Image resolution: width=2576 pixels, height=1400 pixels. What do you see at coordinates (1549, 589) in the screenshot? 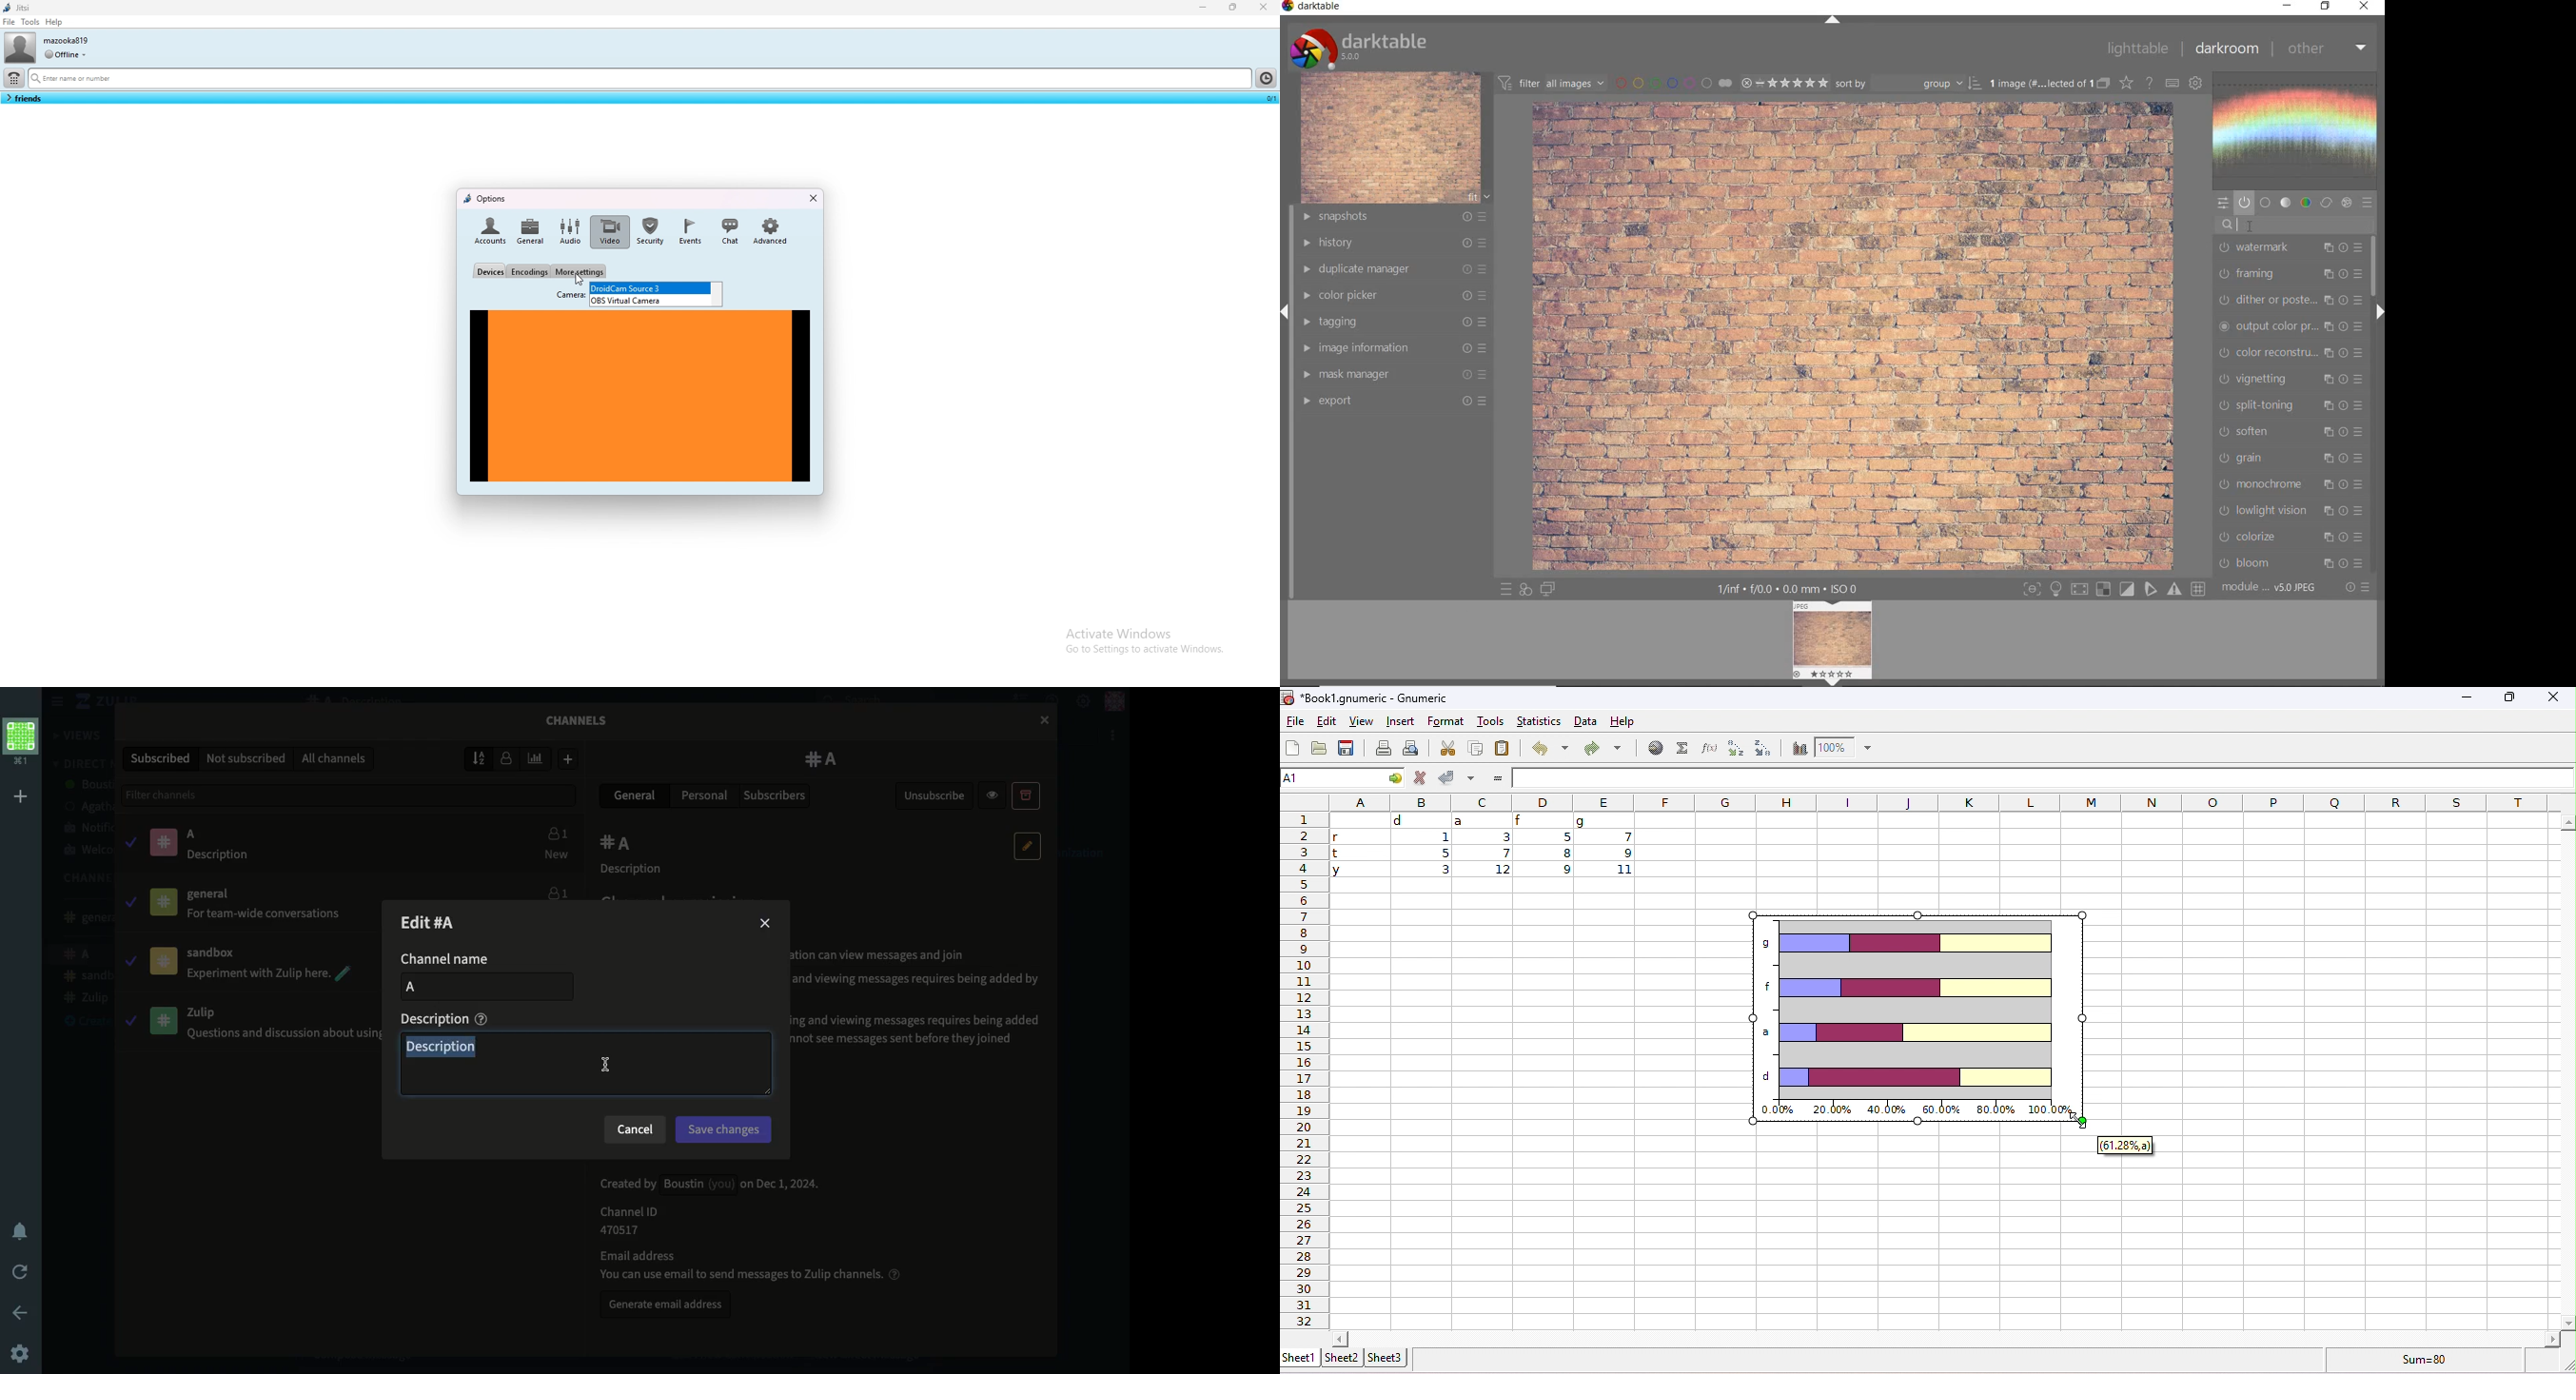
I see `display a second darkroom image widow` at bounding box center [1549, 589].